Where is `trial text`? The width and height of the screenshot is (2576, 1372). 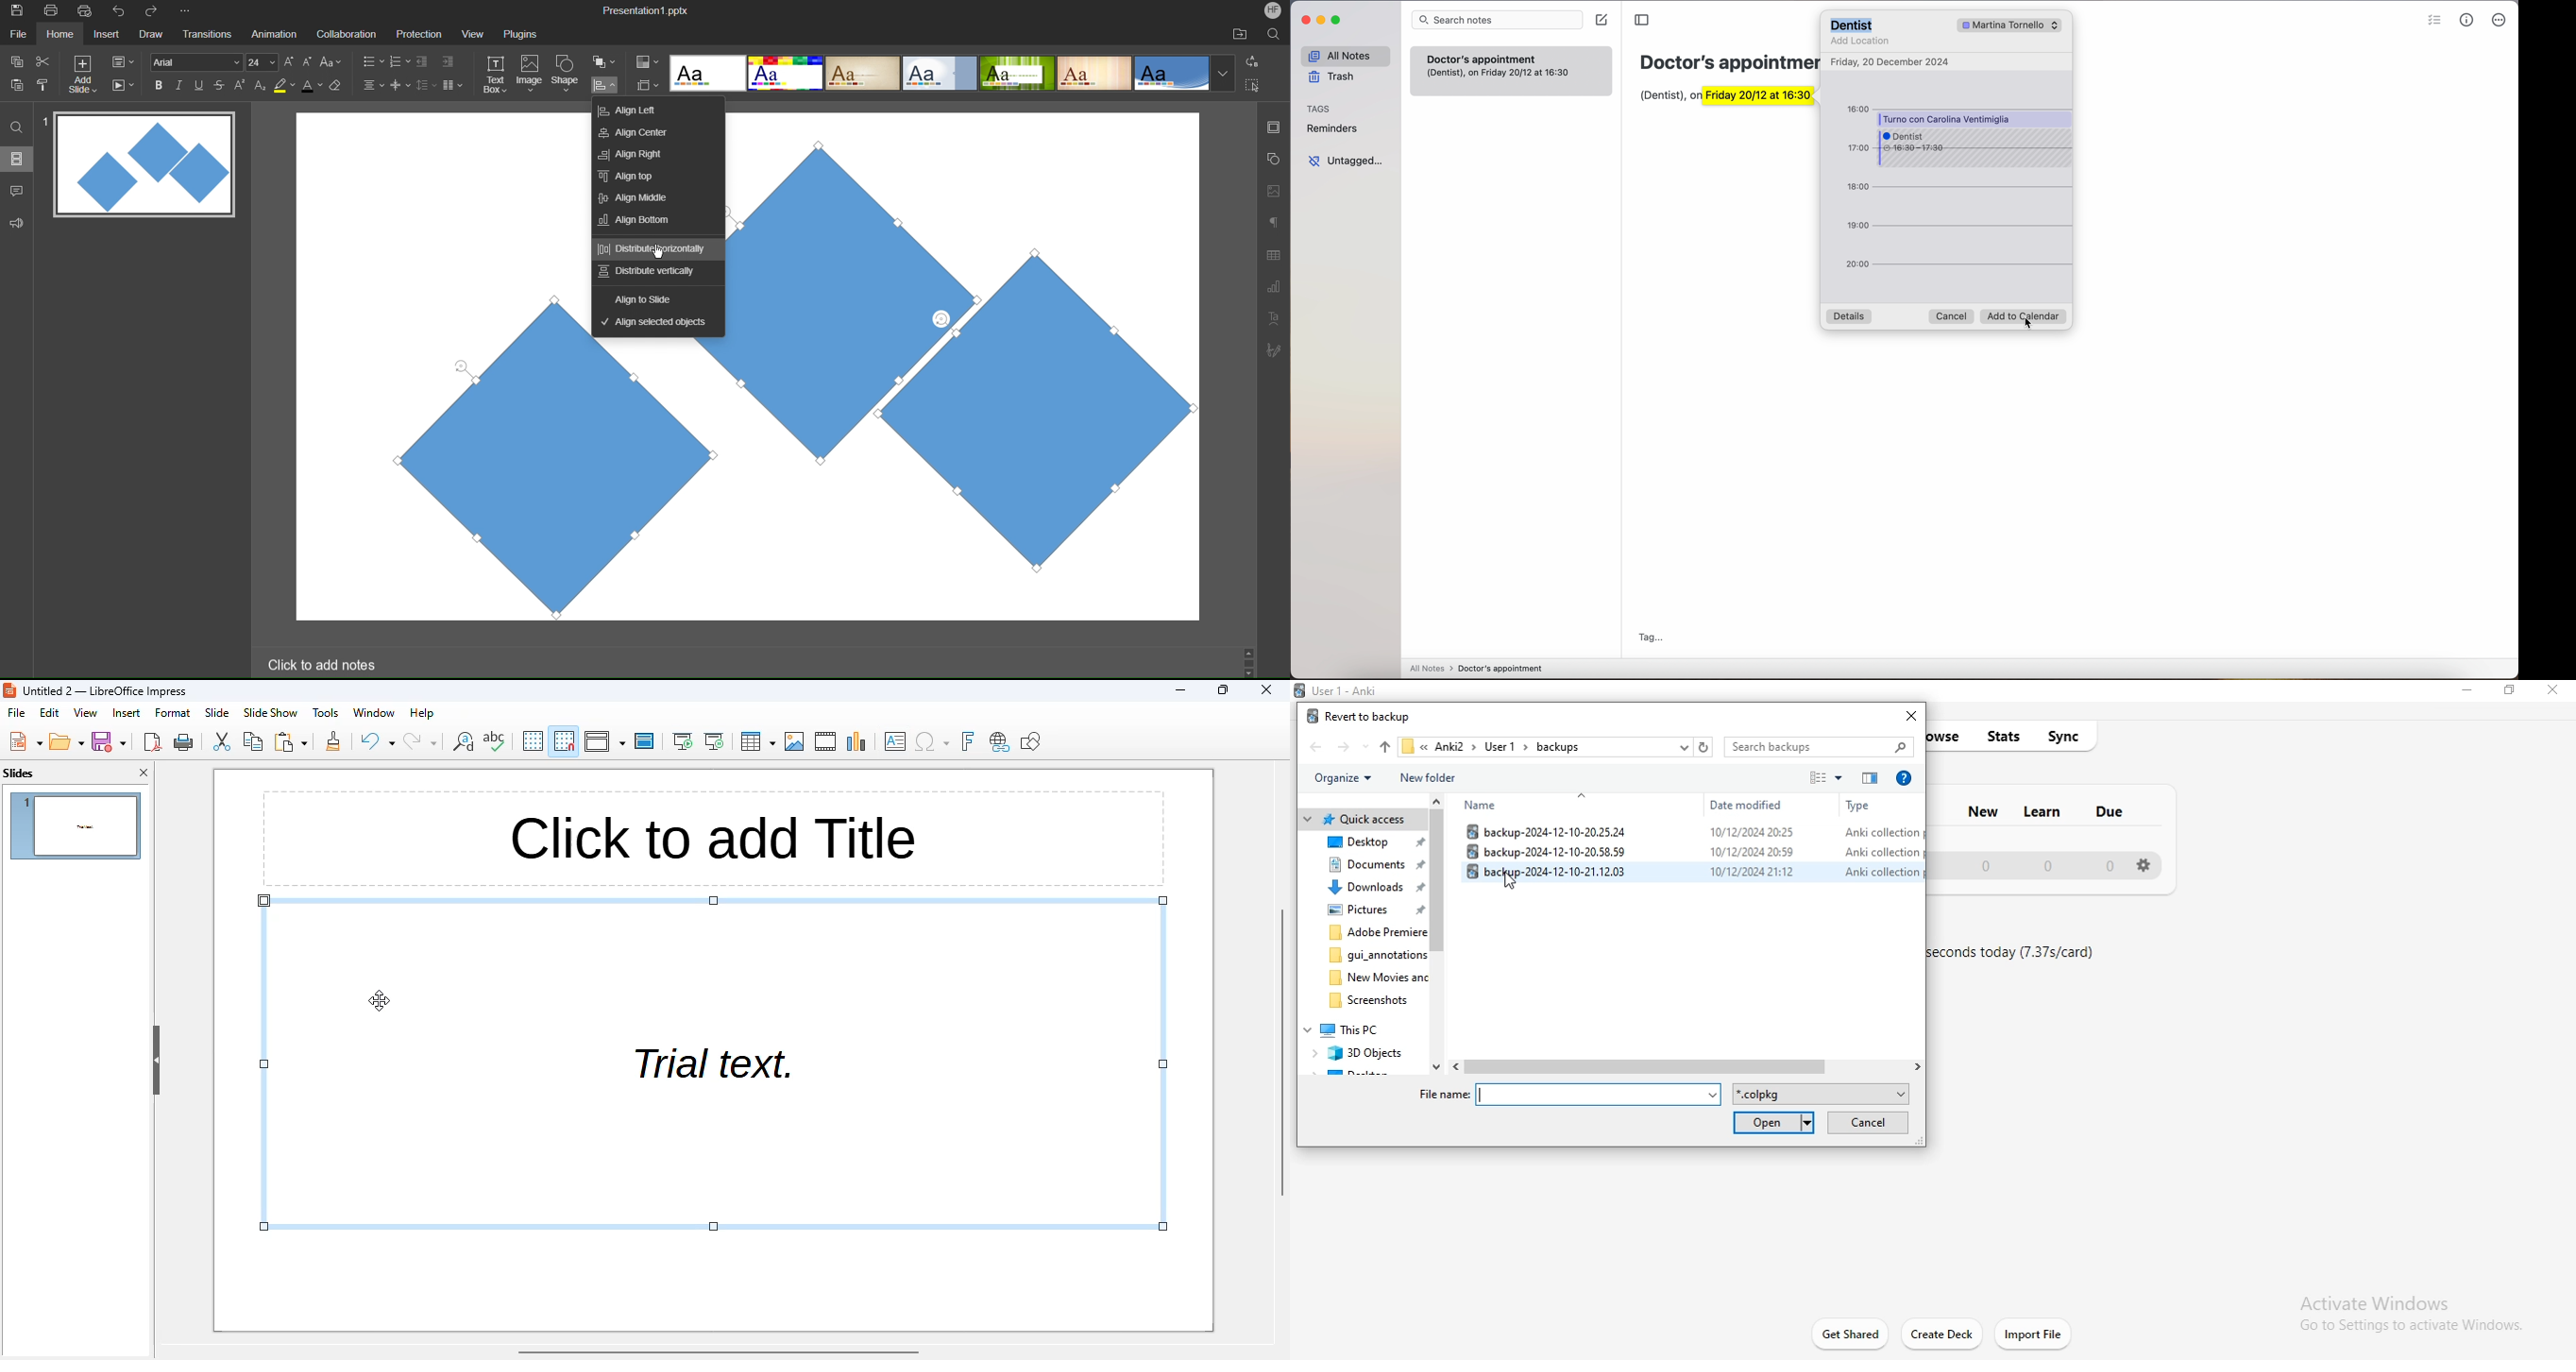 trial text is located at coordinates (714, 1062).